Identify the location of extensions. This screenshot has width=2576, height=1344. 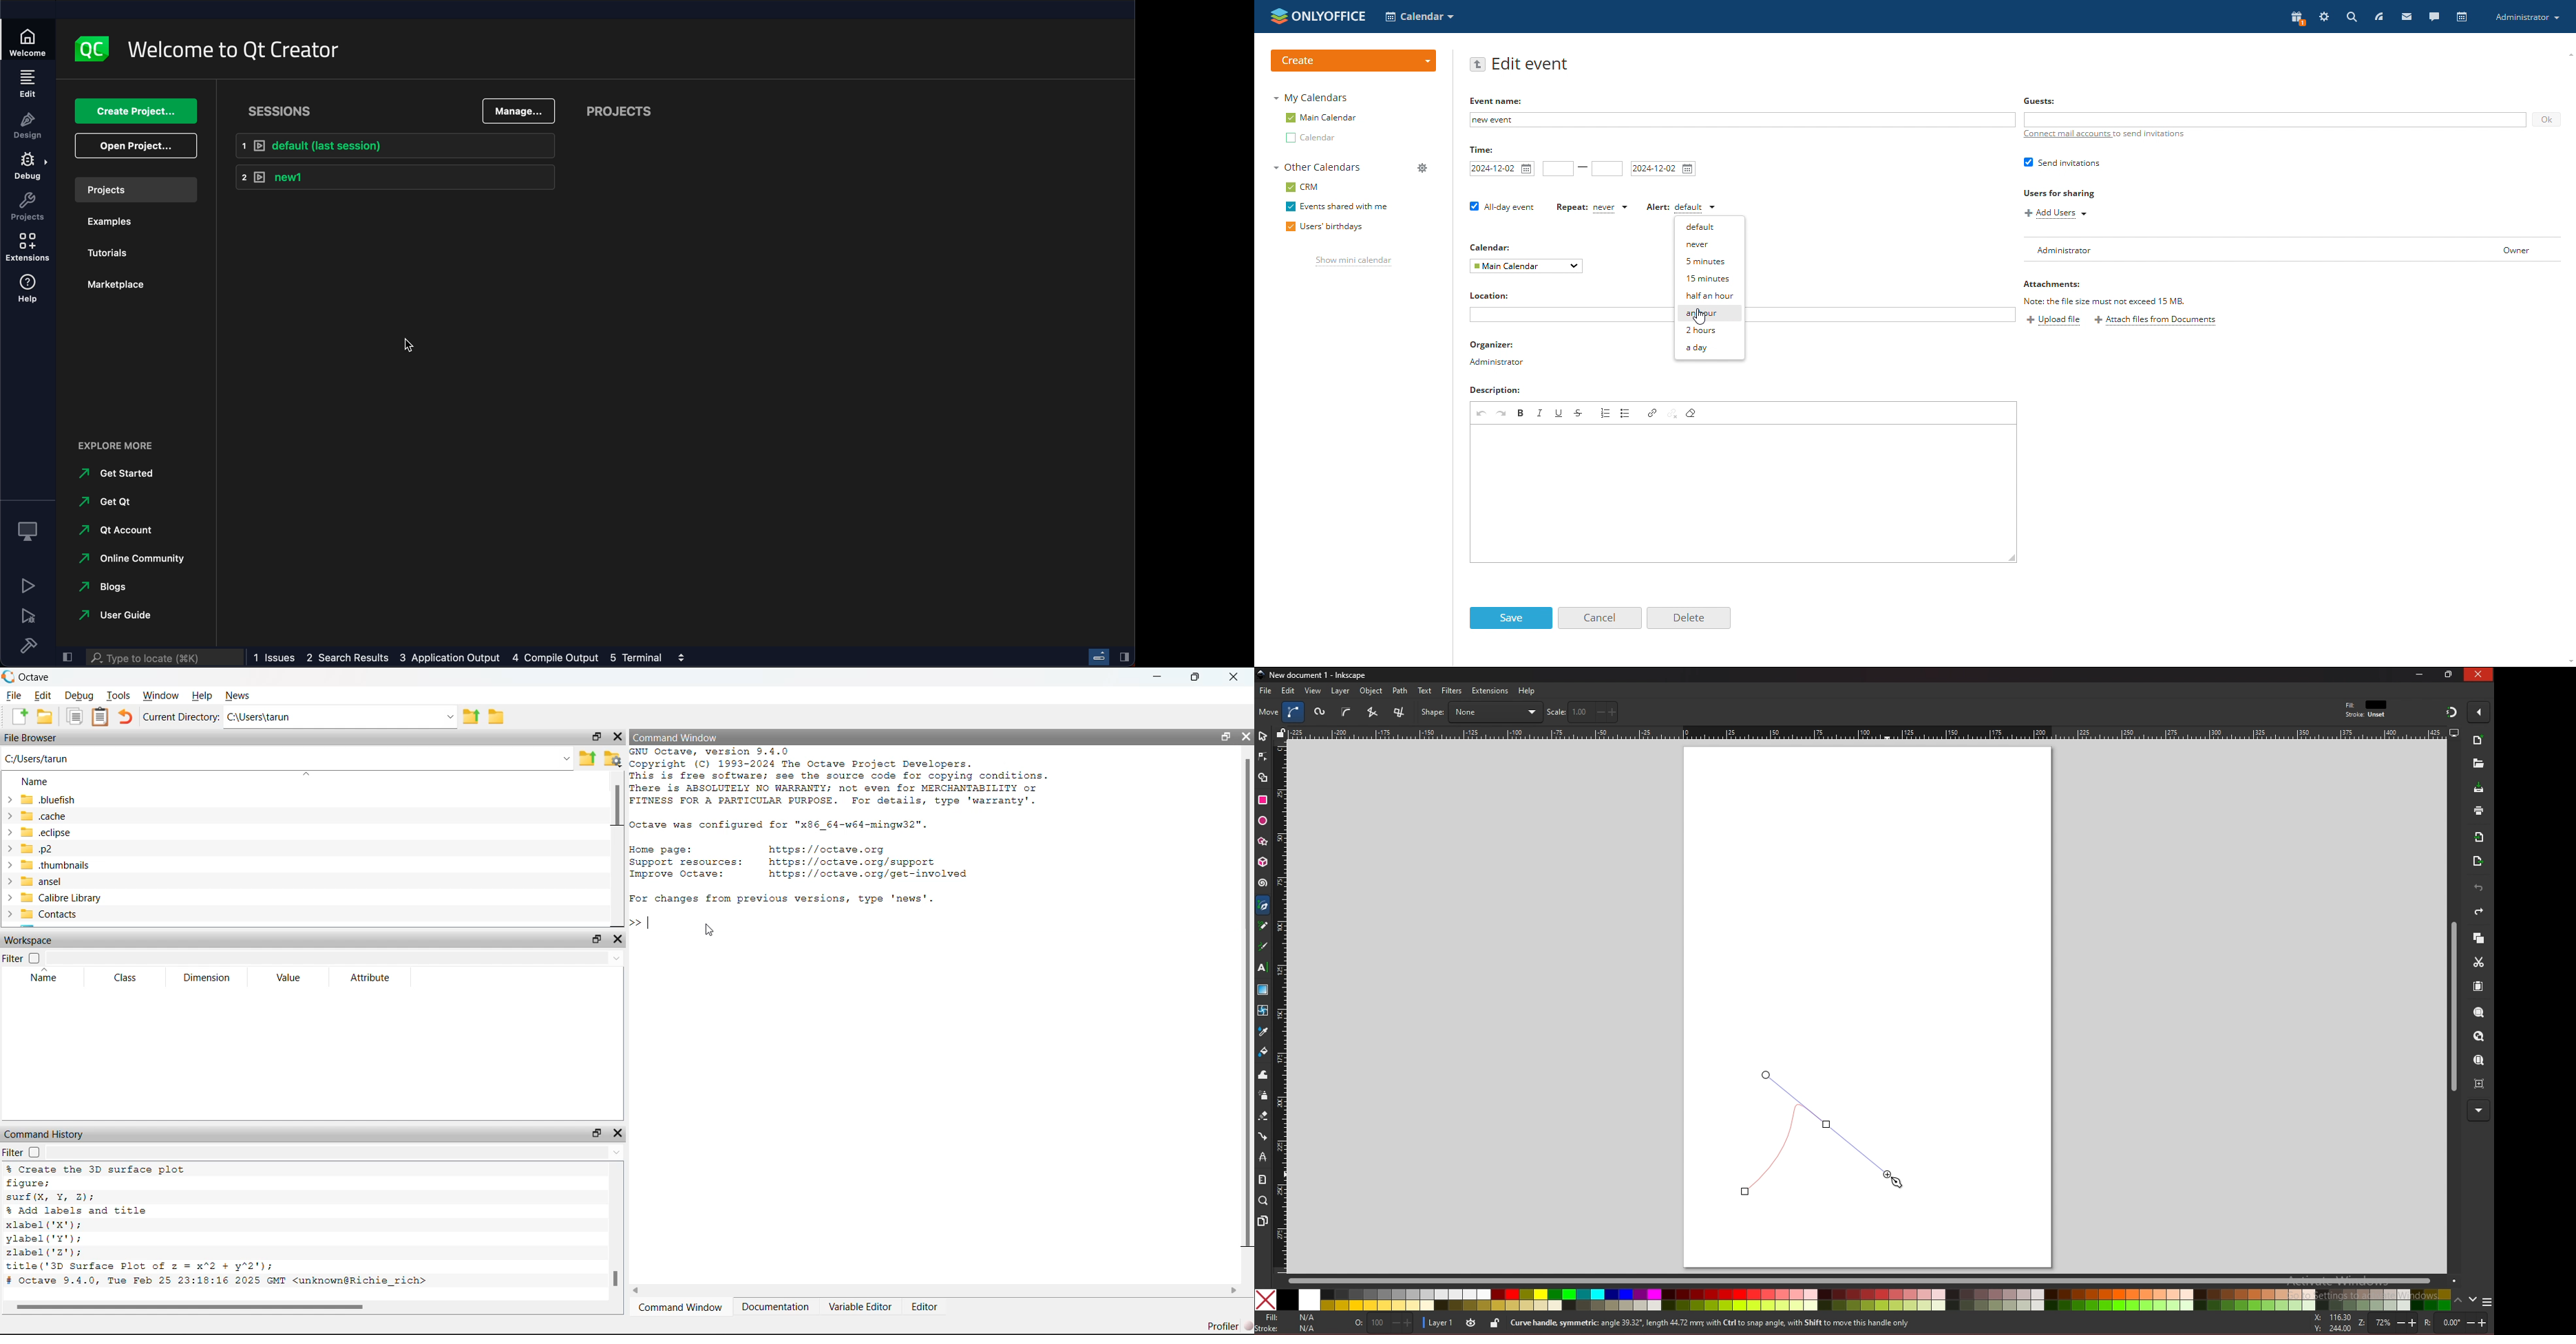
(1489, 691).